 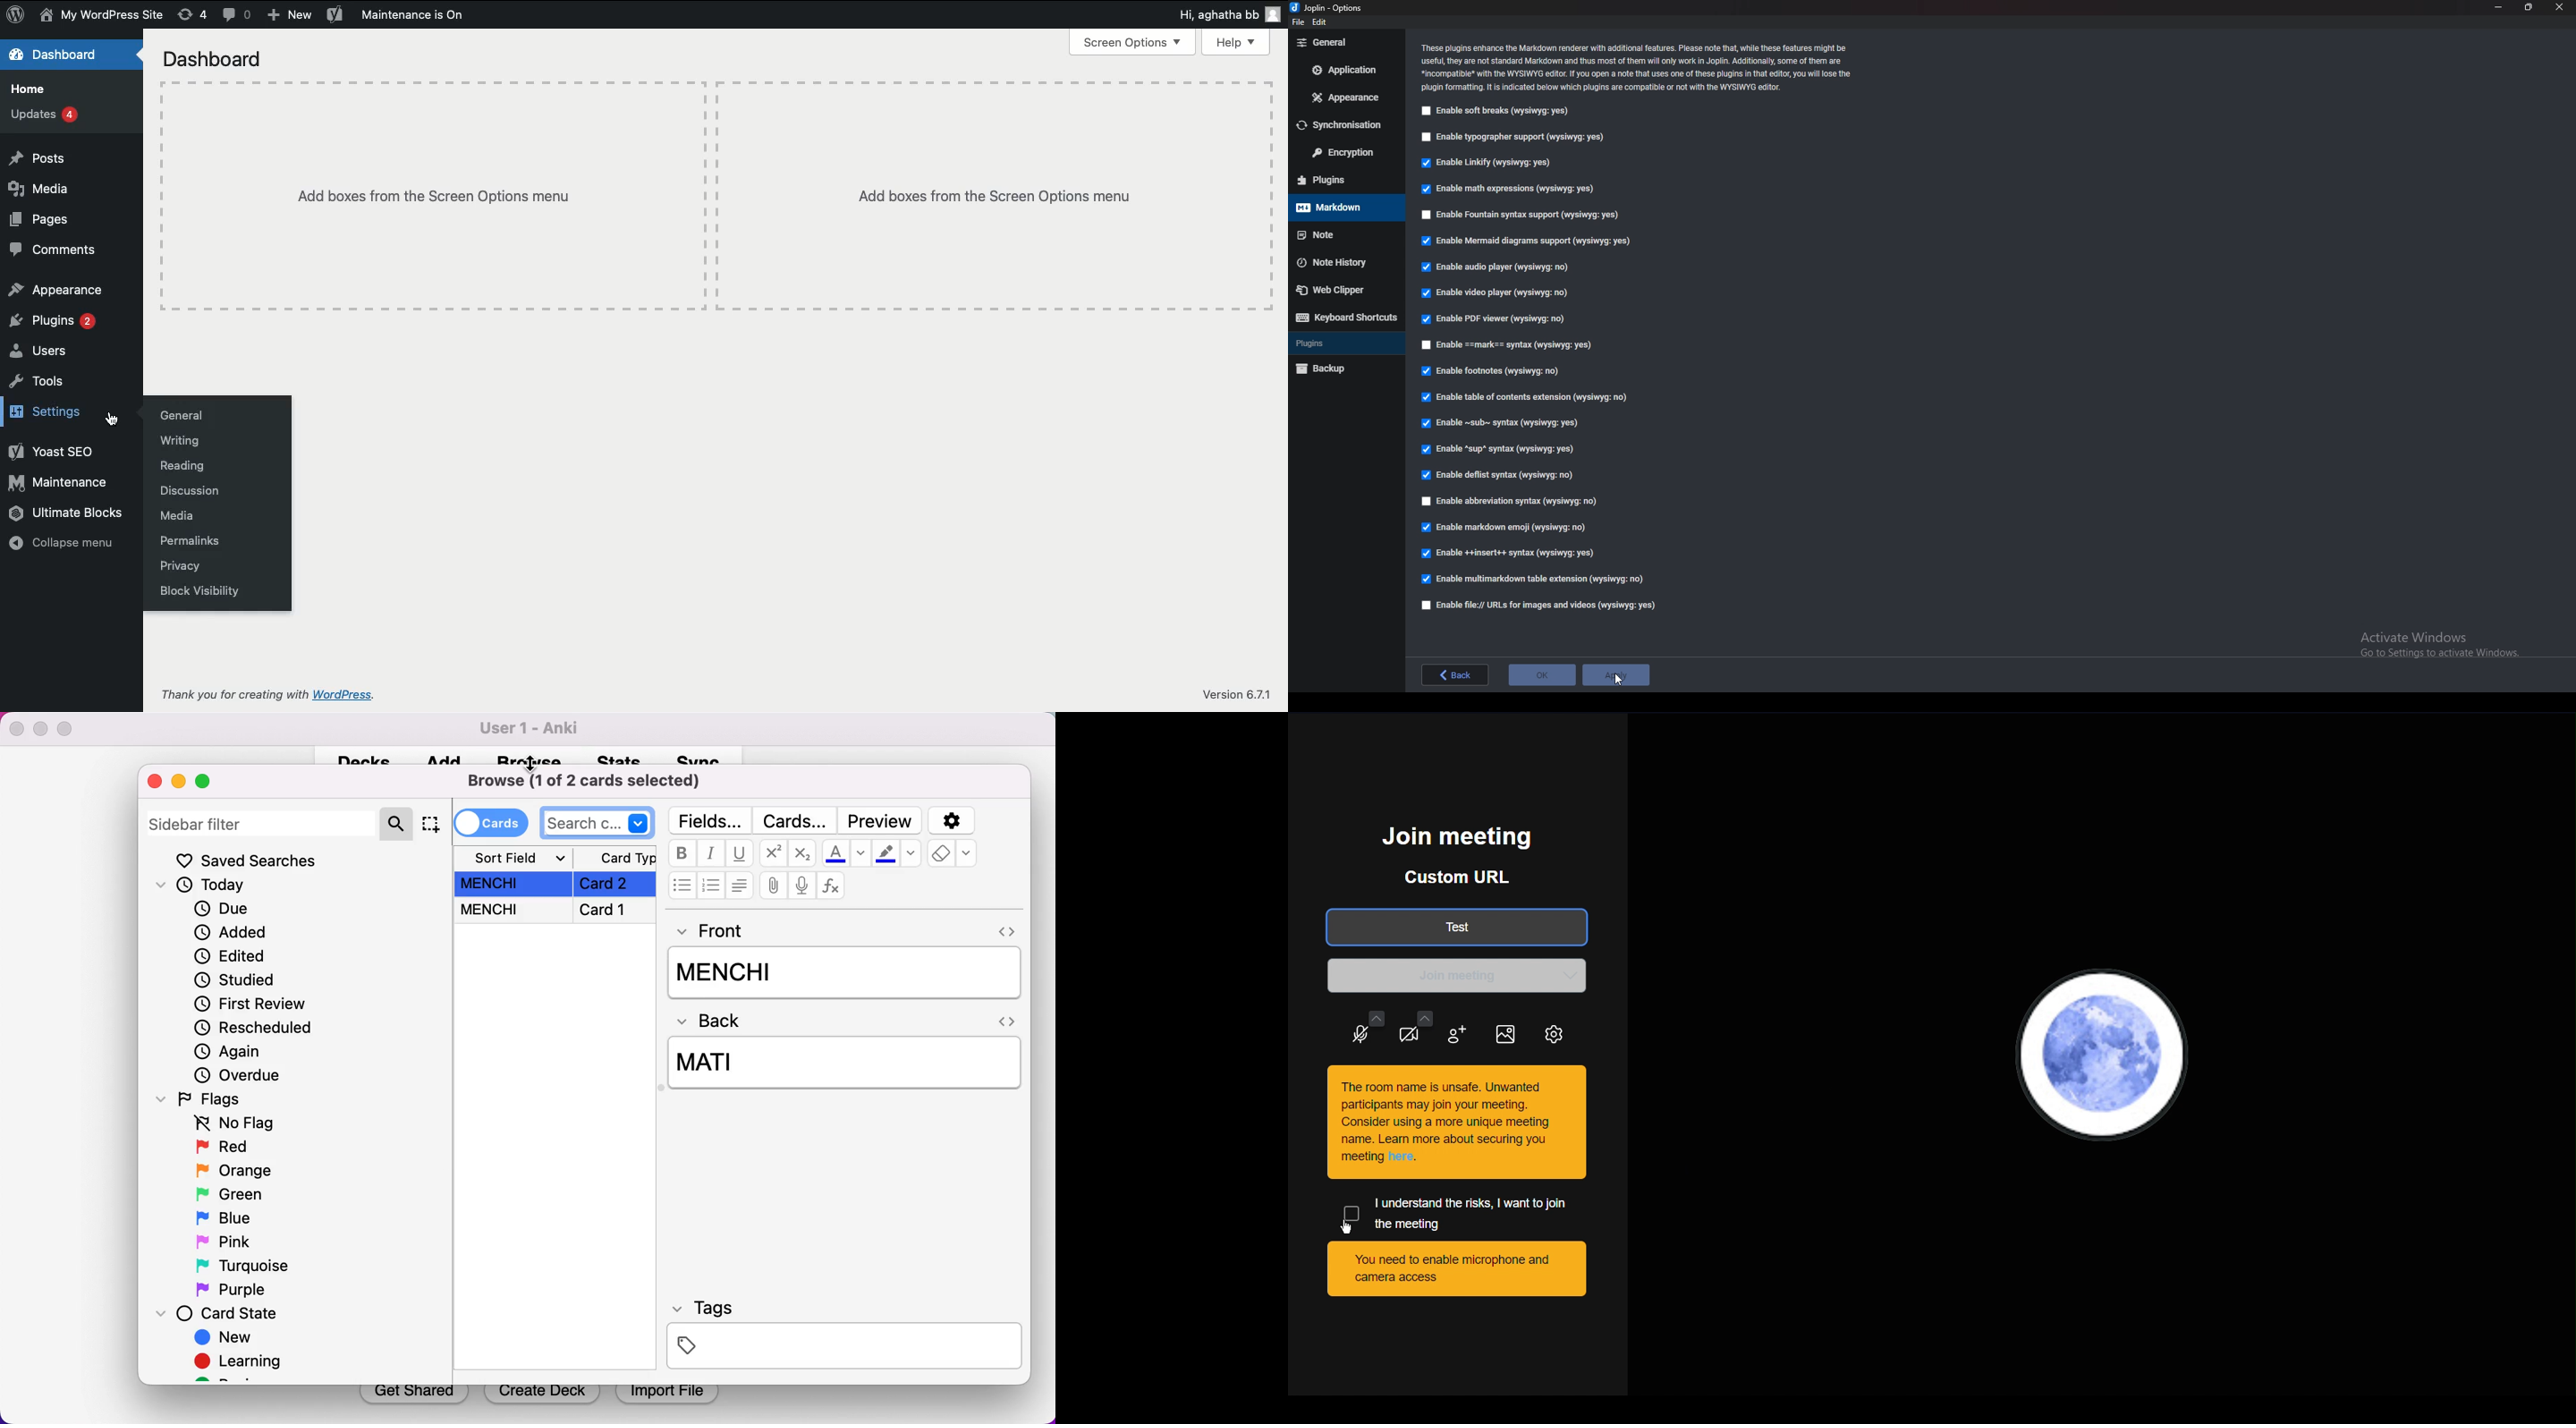 What do you see at coordinates (1340, 345) in the screenshot?
I see `Plugins` at bounding box center [1340, 345].